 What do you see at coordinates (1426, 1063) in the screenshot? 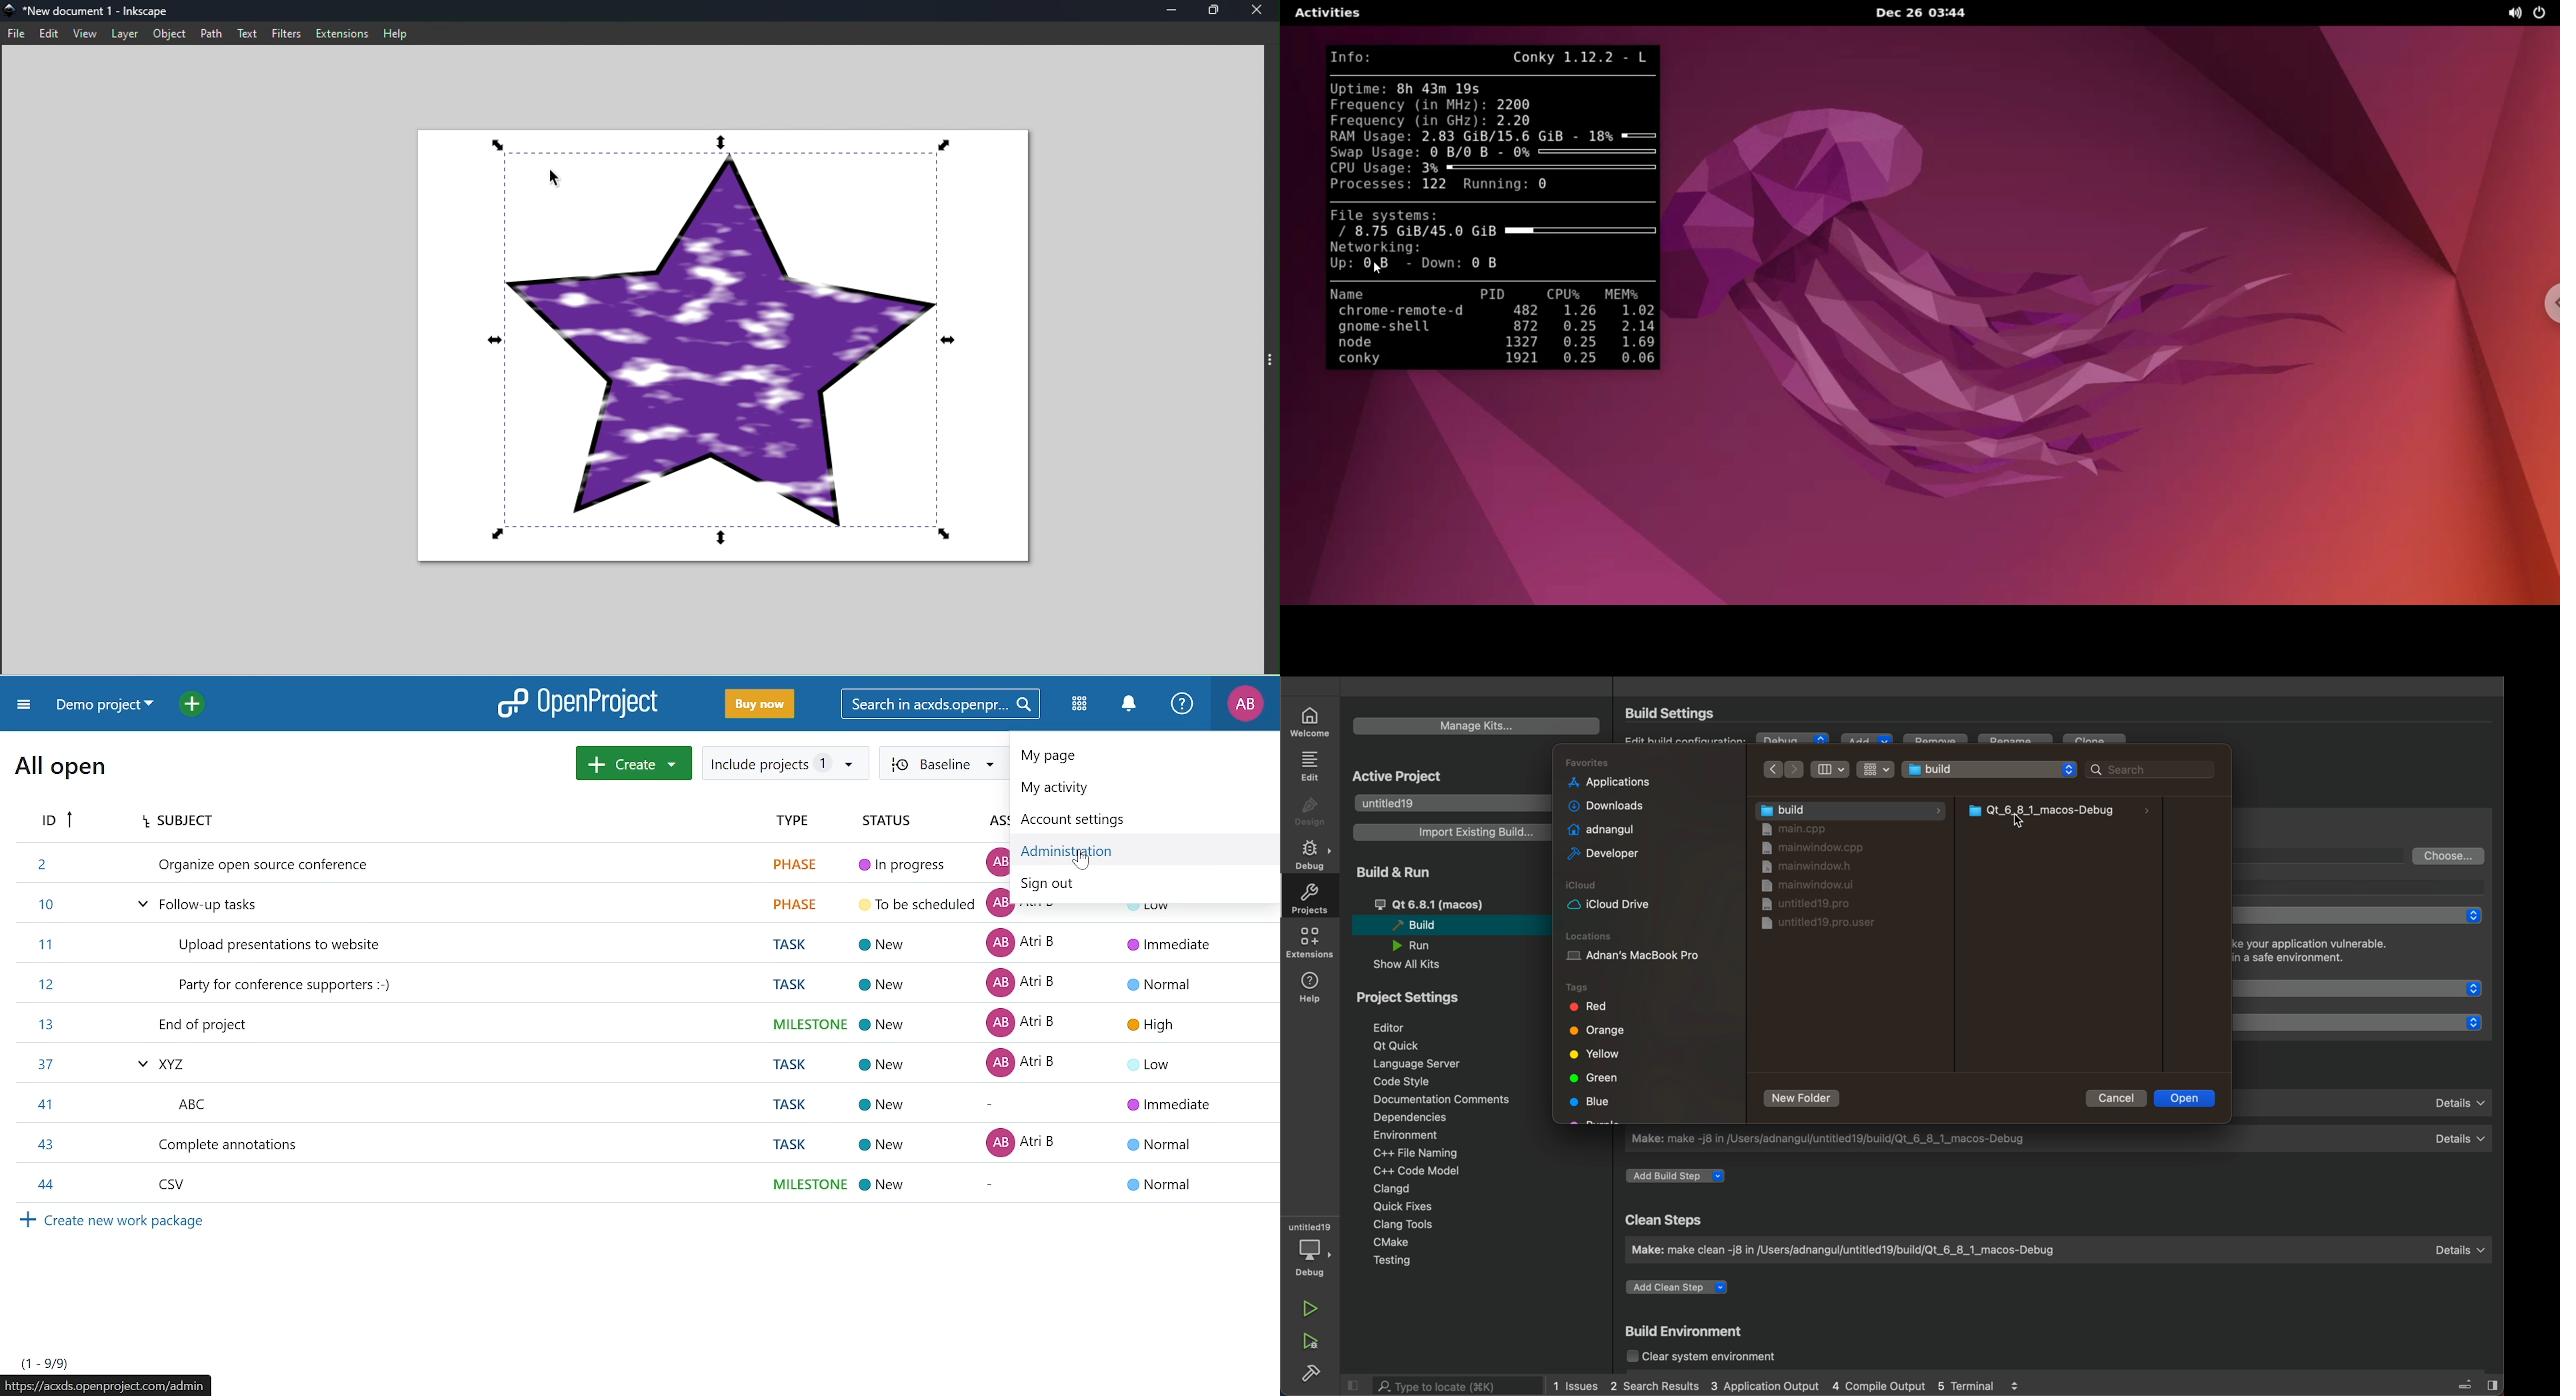
I see `language server` at bounding box center [1426, 1063].